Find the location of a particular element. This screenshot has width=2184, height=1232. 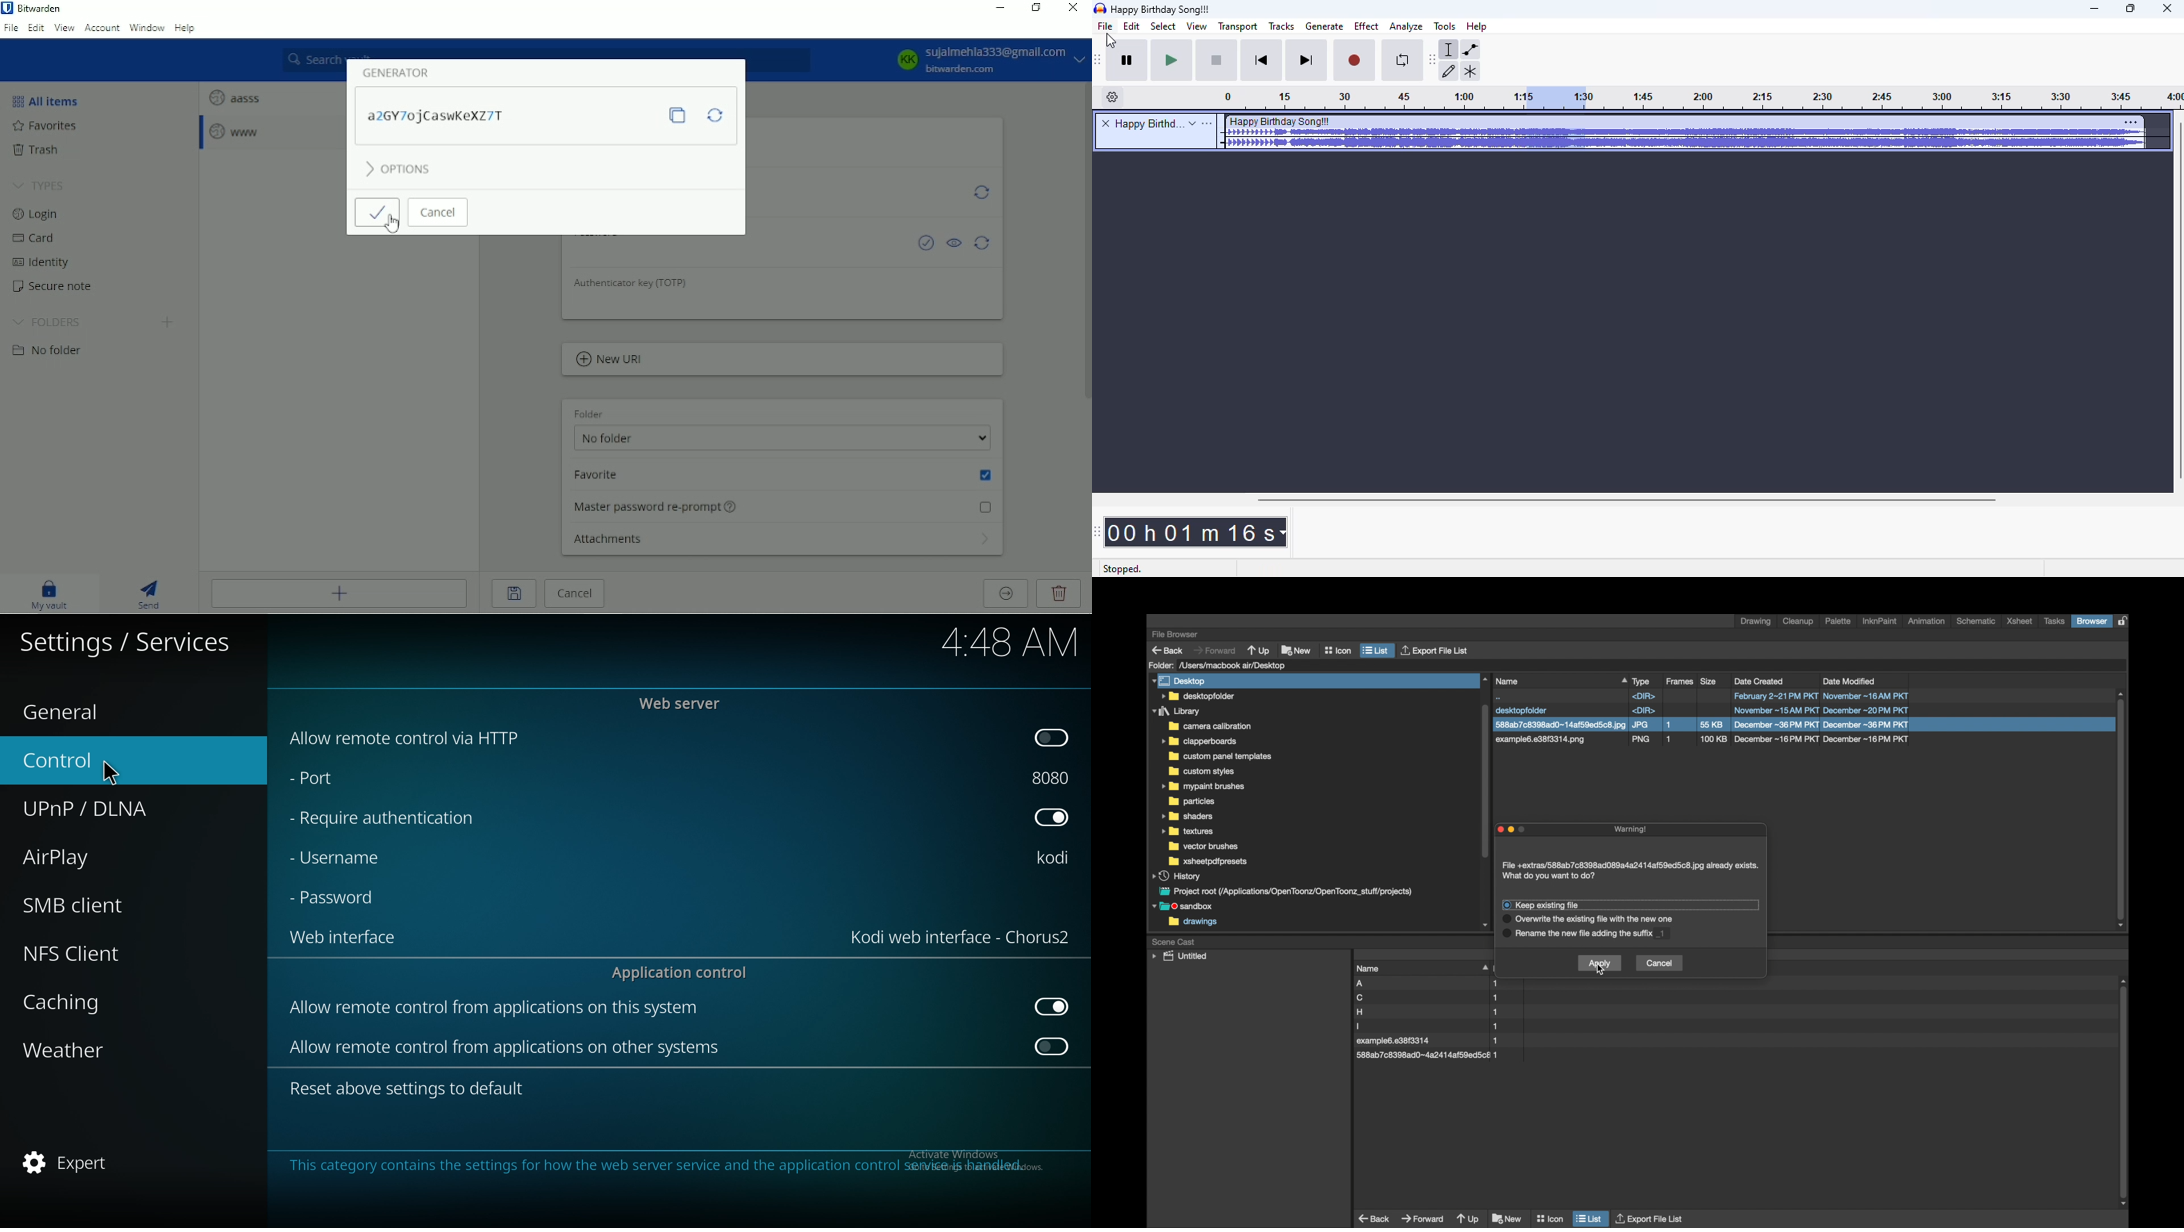

pause is located at coordinates (1130, 62).